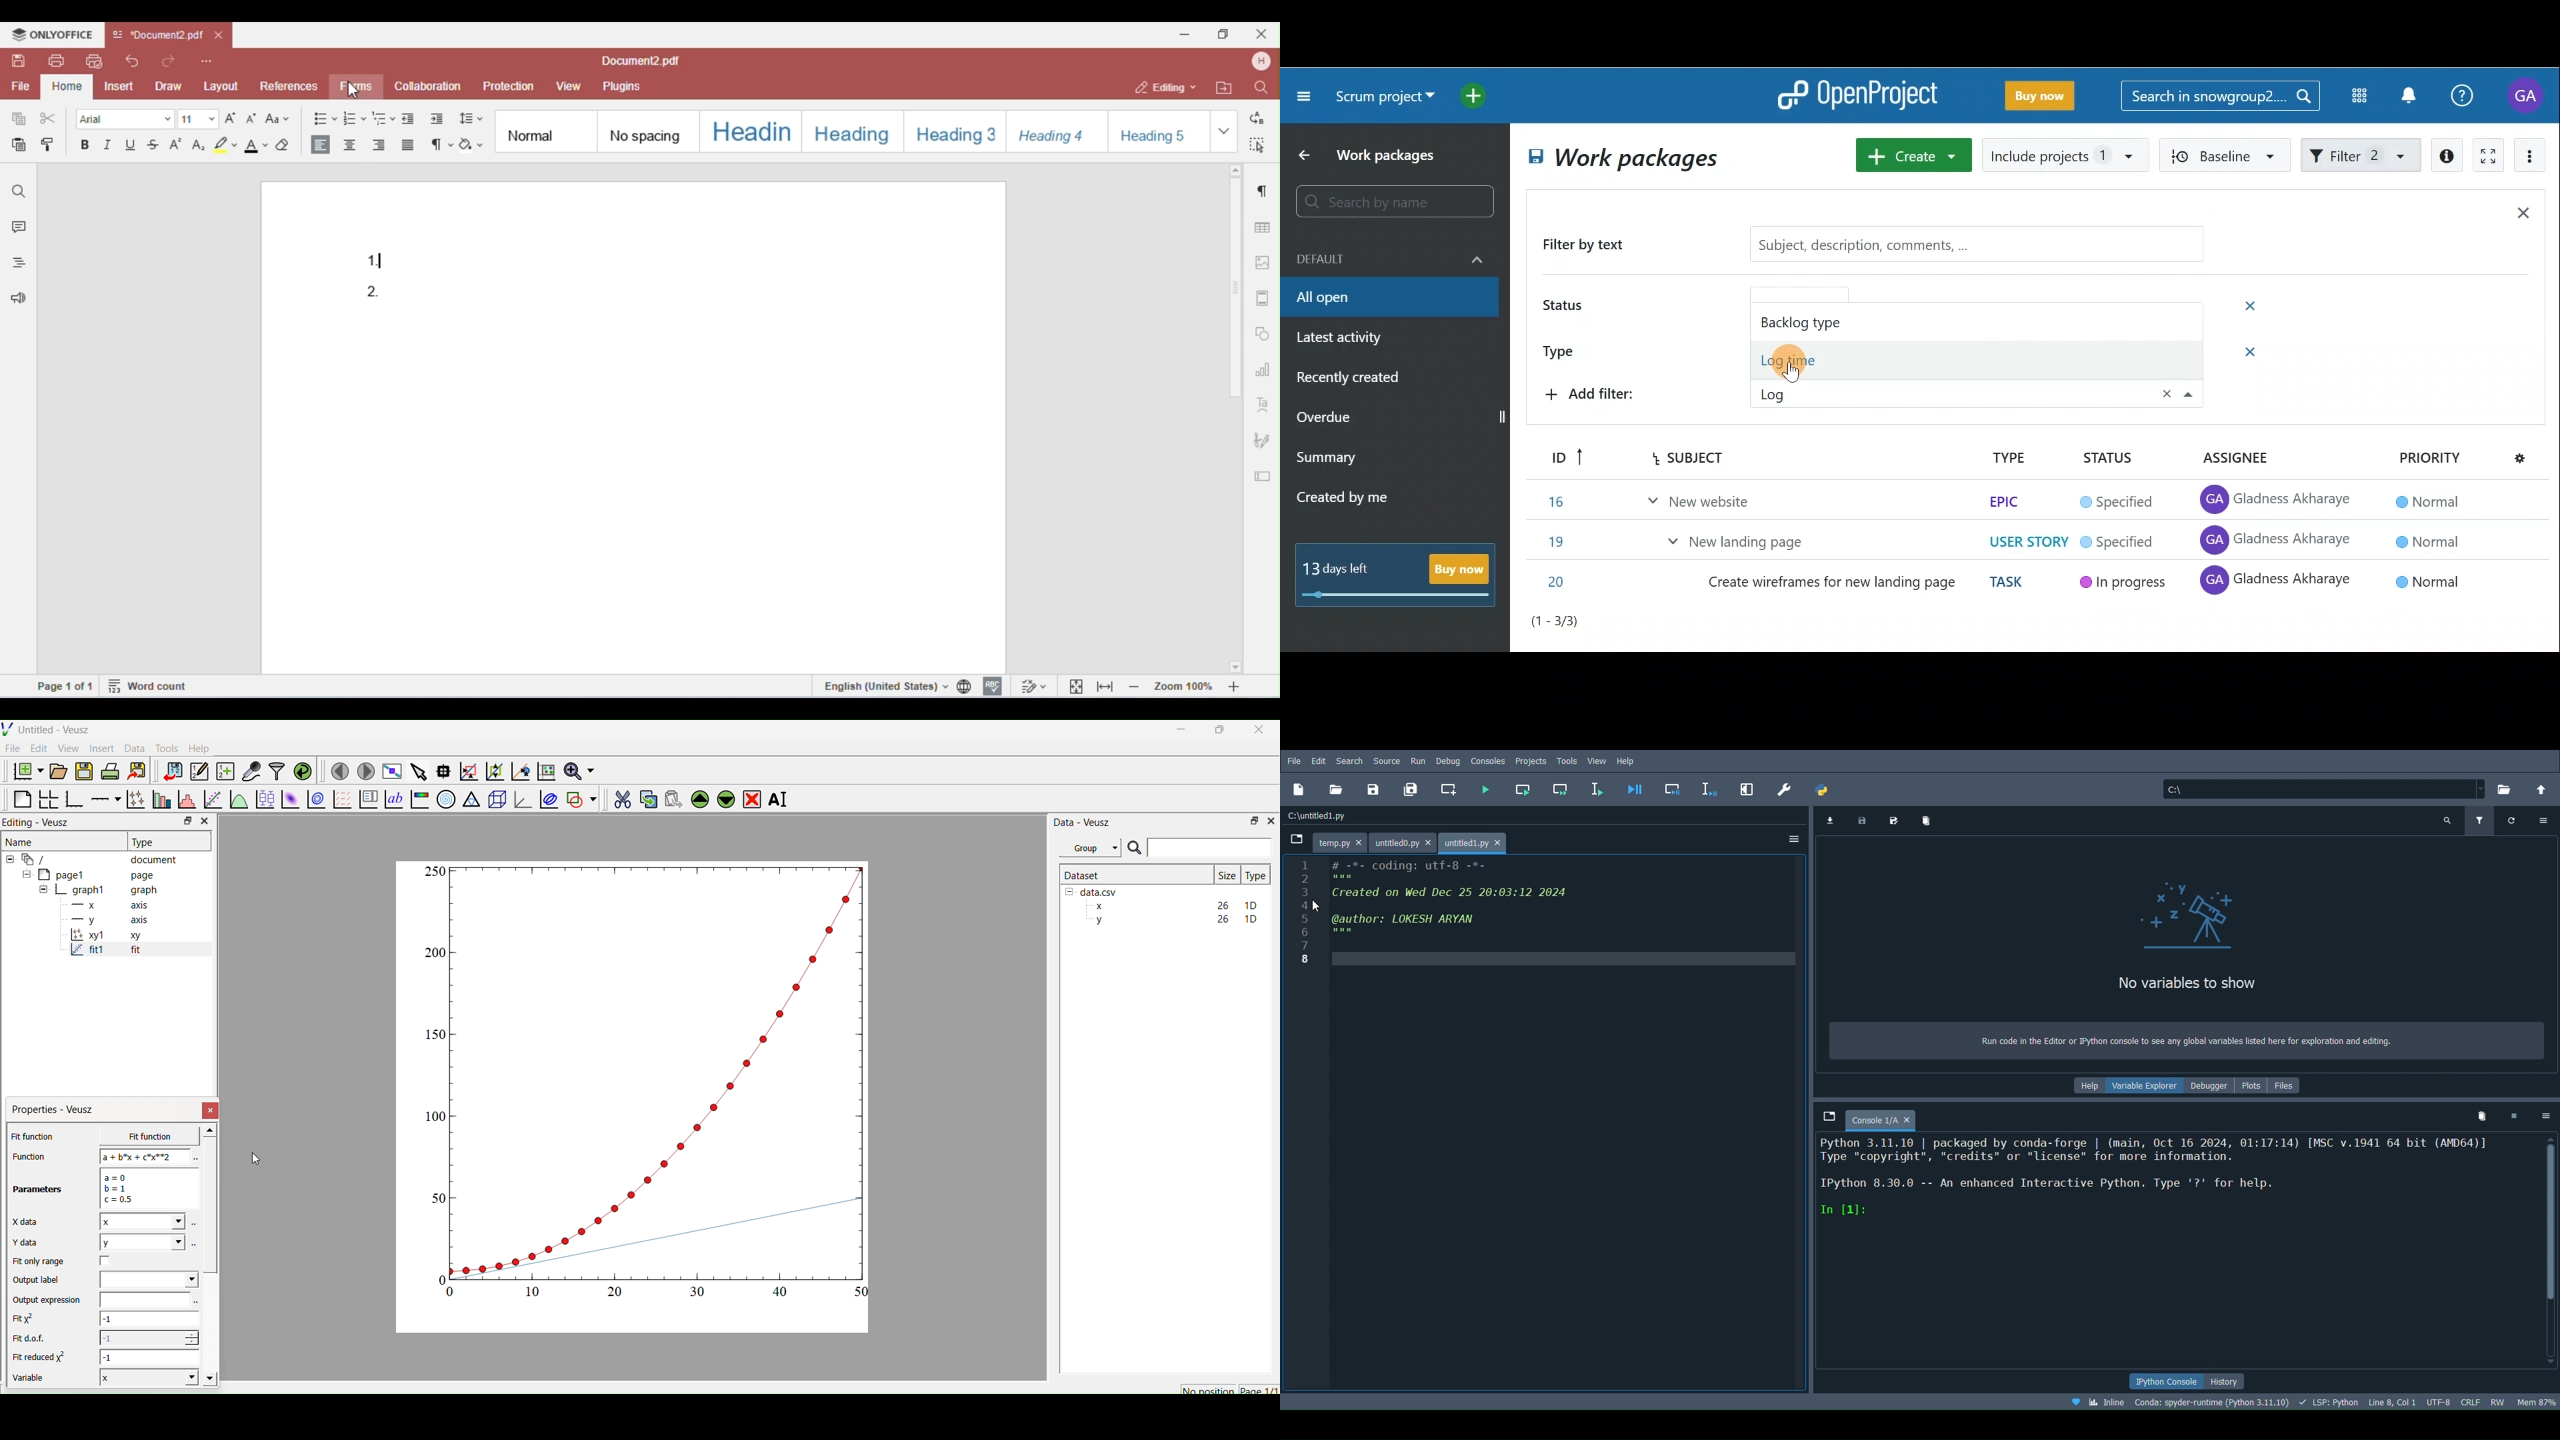 This screenshot has width=2576, height=1456. What do you see at coordinates (142, 1222) in the screenshot?
I see `x ` at bounding box center [142, 1222].